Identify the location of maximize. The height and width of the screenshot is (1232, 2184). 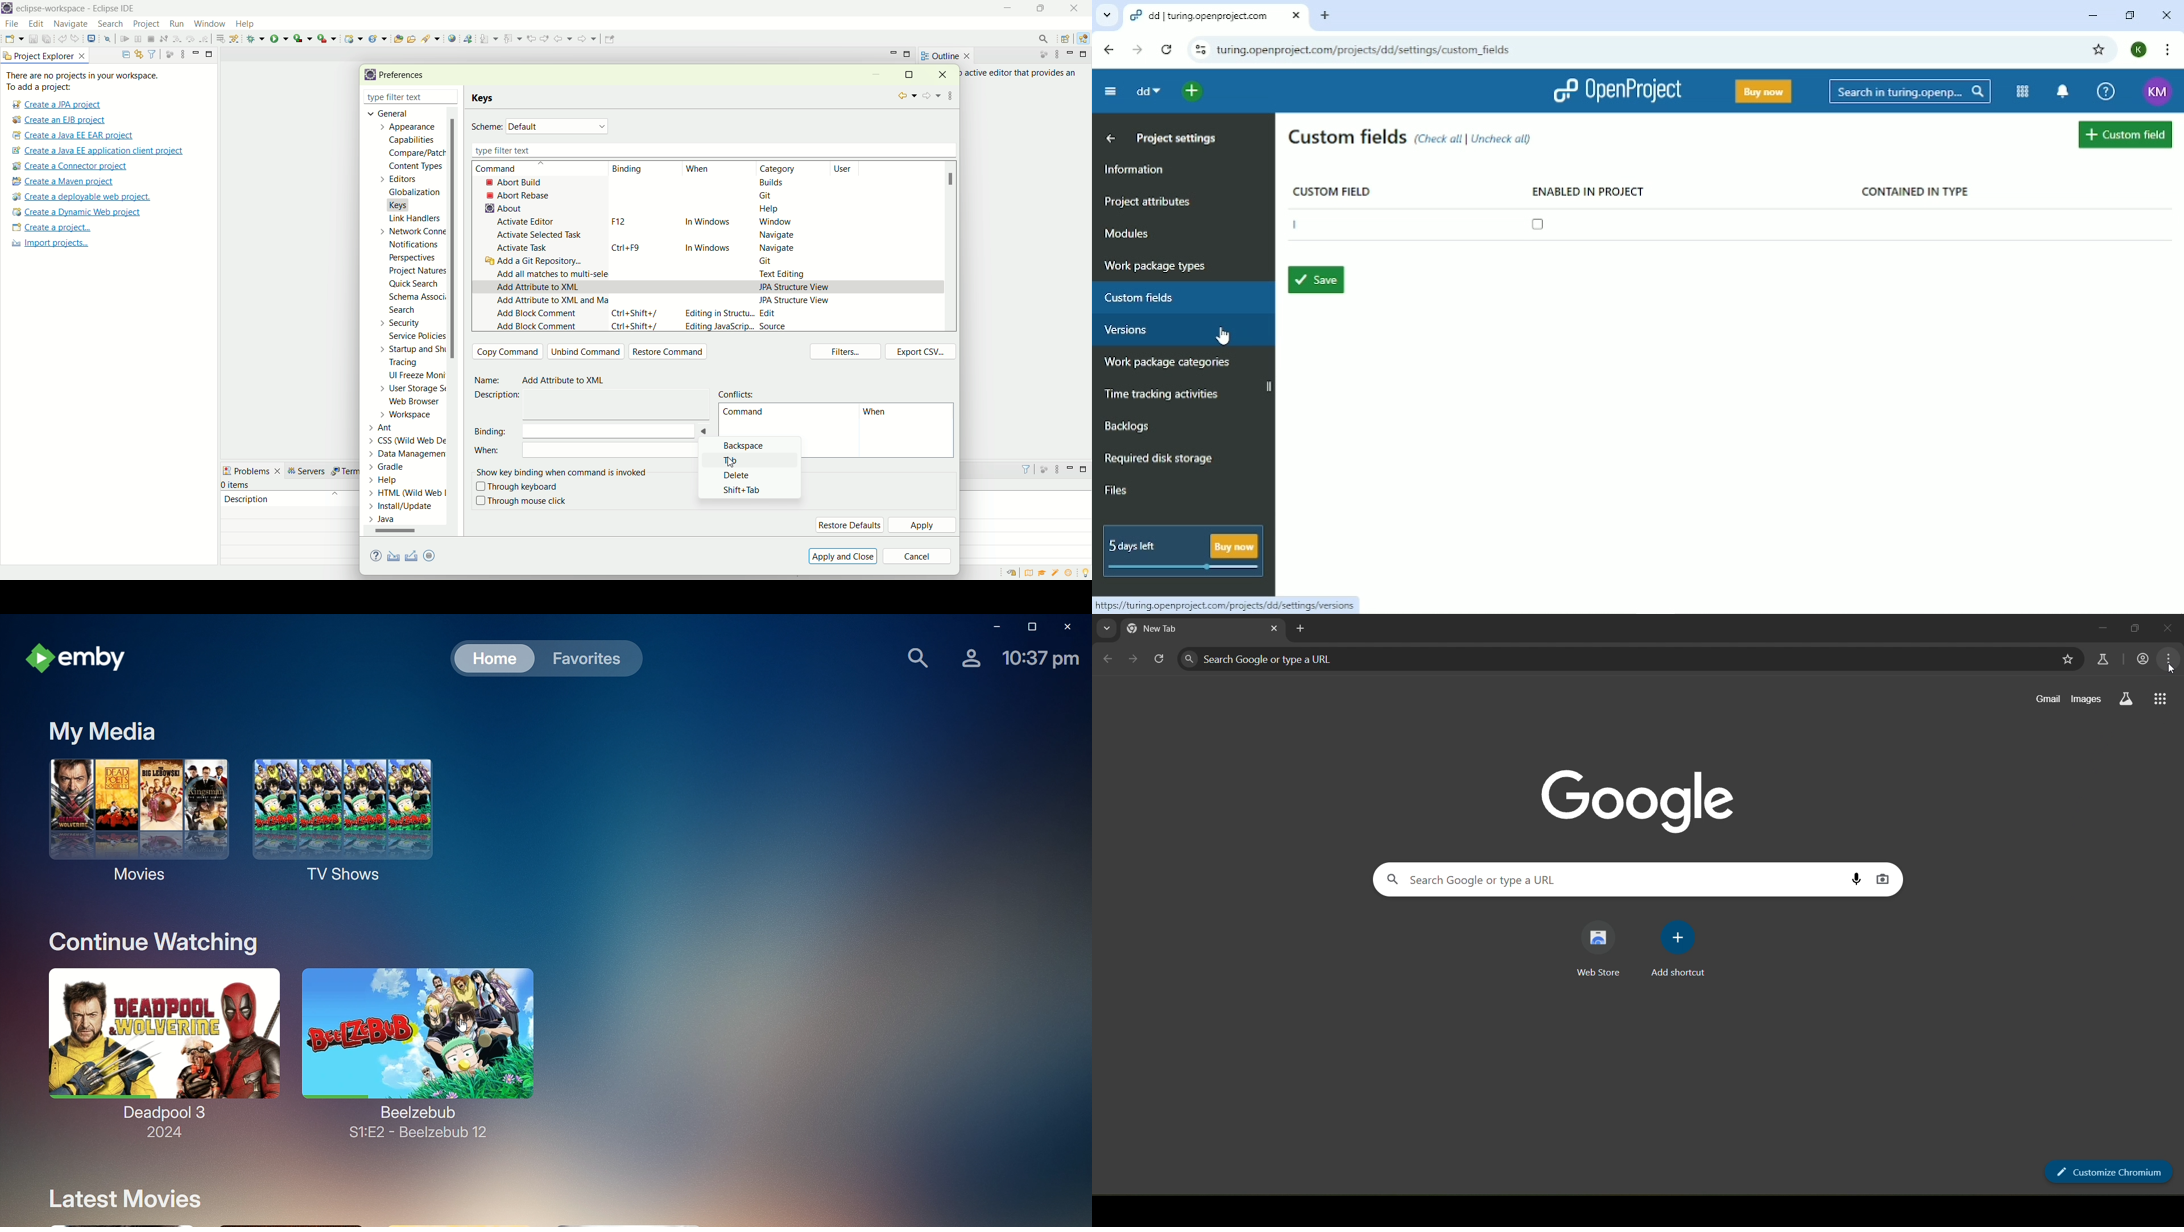
(210, 53).